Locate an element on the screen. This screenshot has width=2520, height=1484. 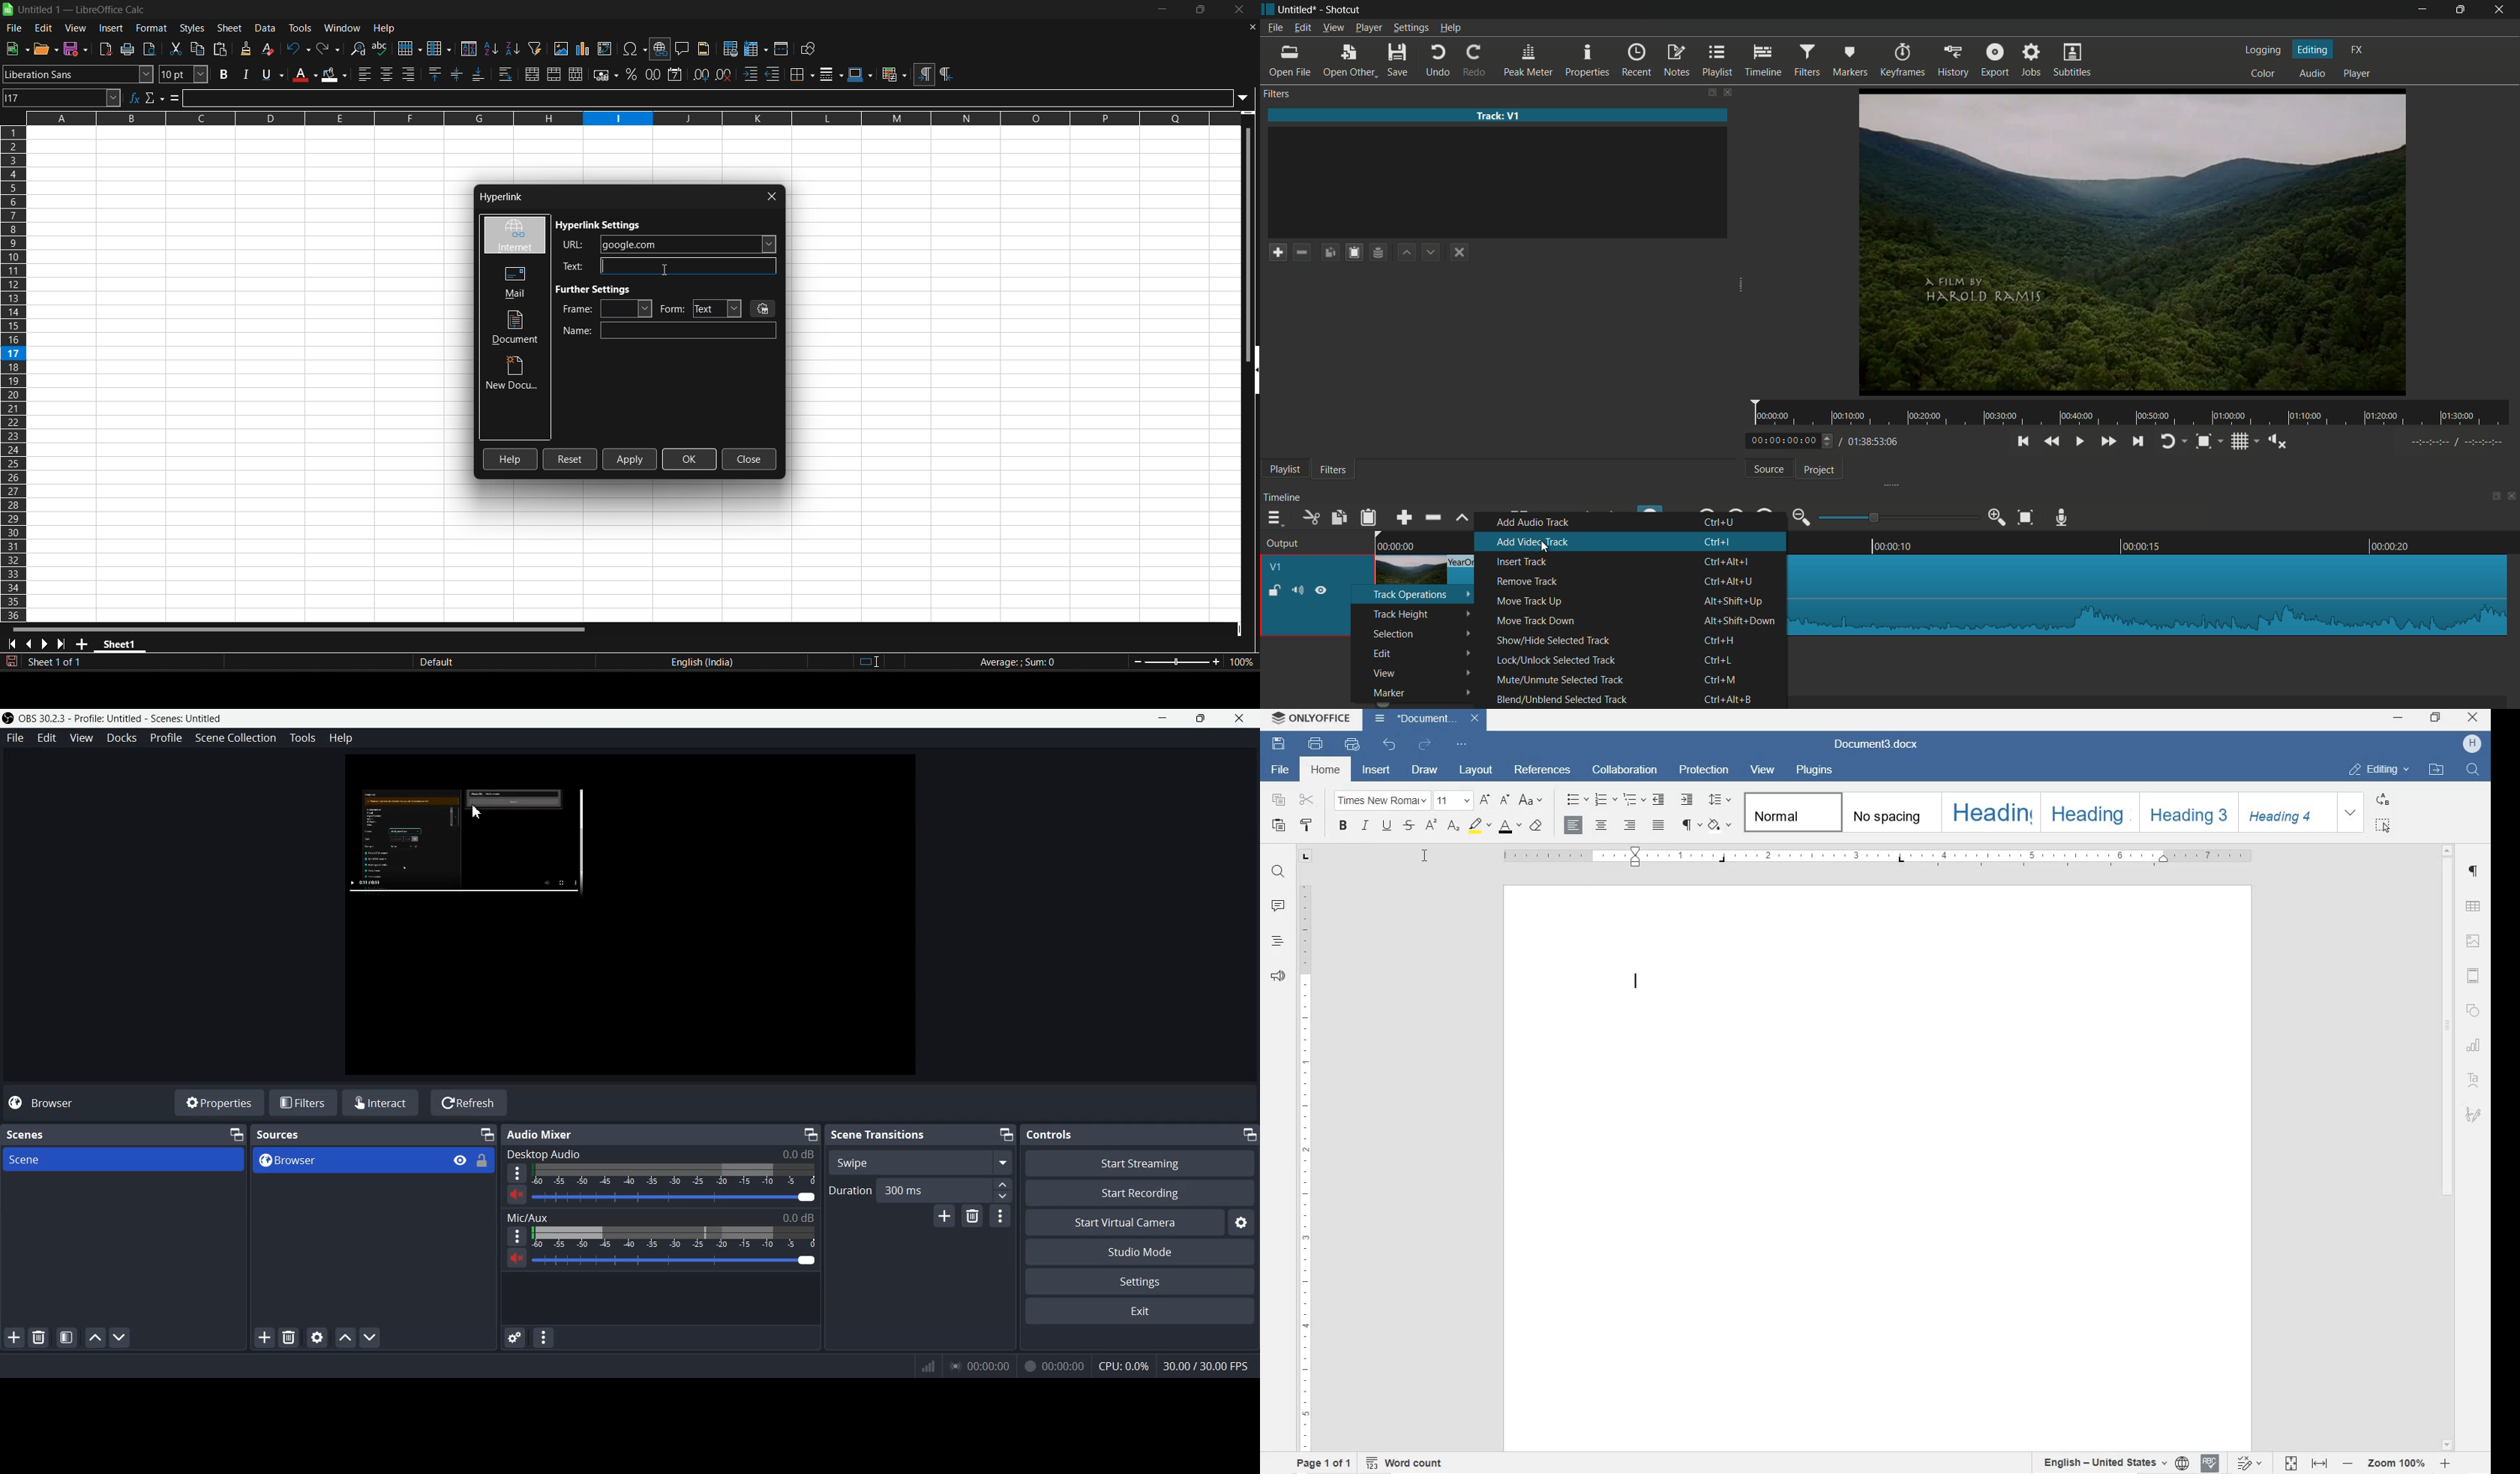
cut is located at coordinates (175, 48).